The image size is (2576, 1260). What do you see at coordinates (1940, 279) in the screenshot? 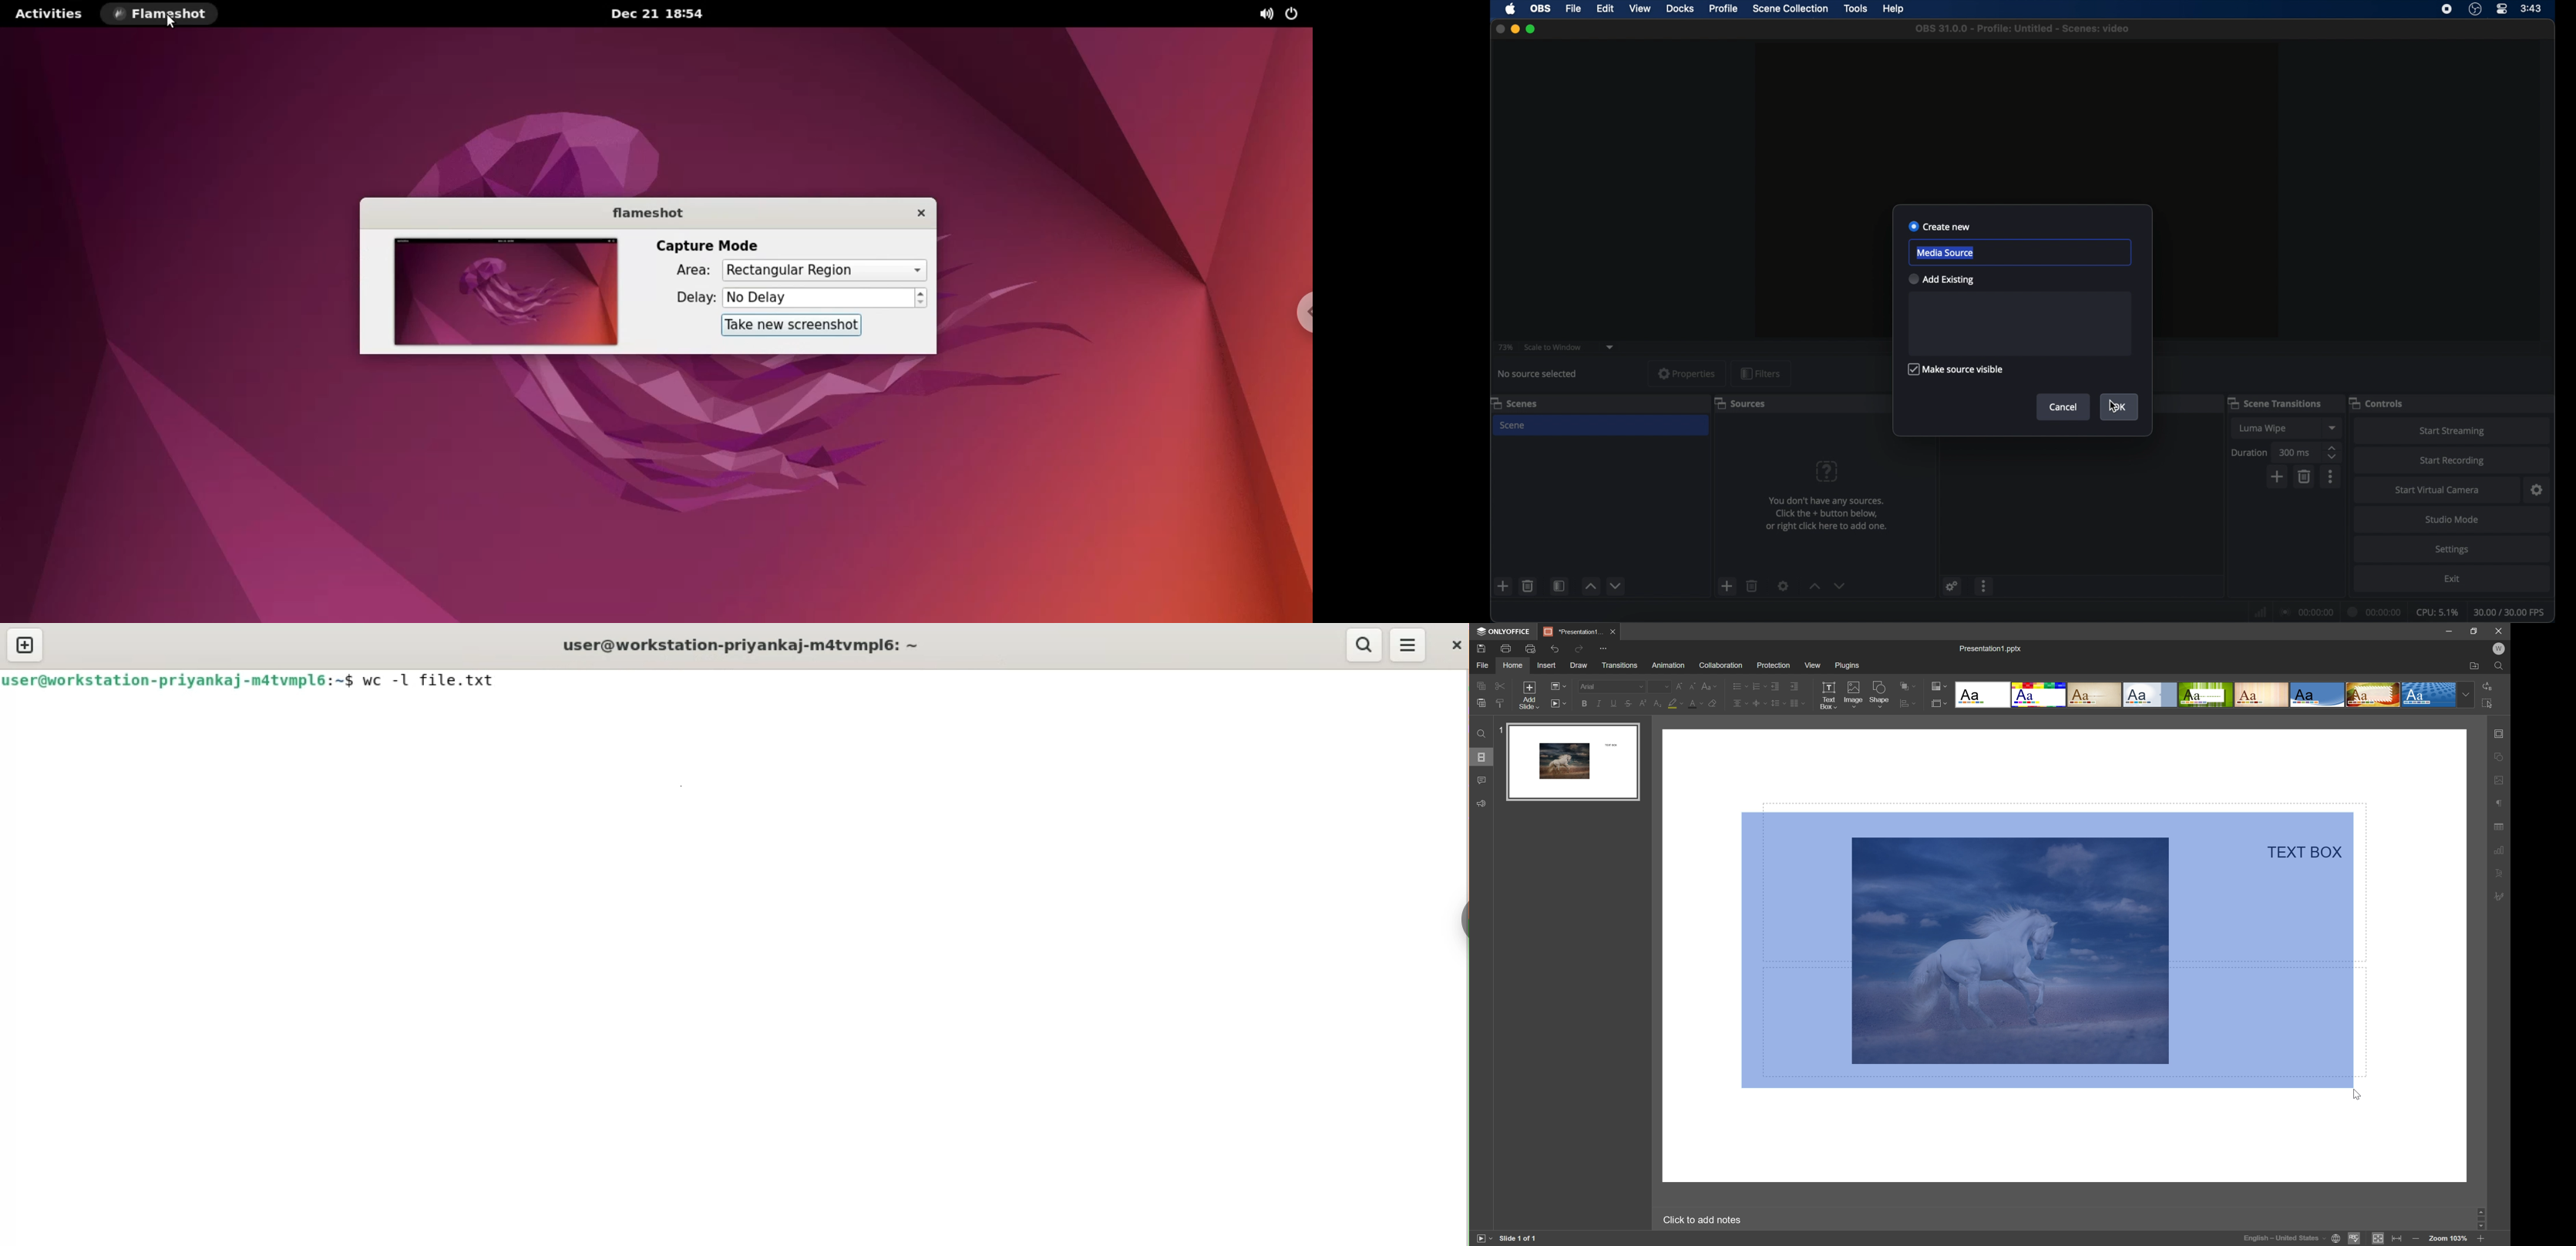
I see `add existing` at bounding box center [1940, 279].